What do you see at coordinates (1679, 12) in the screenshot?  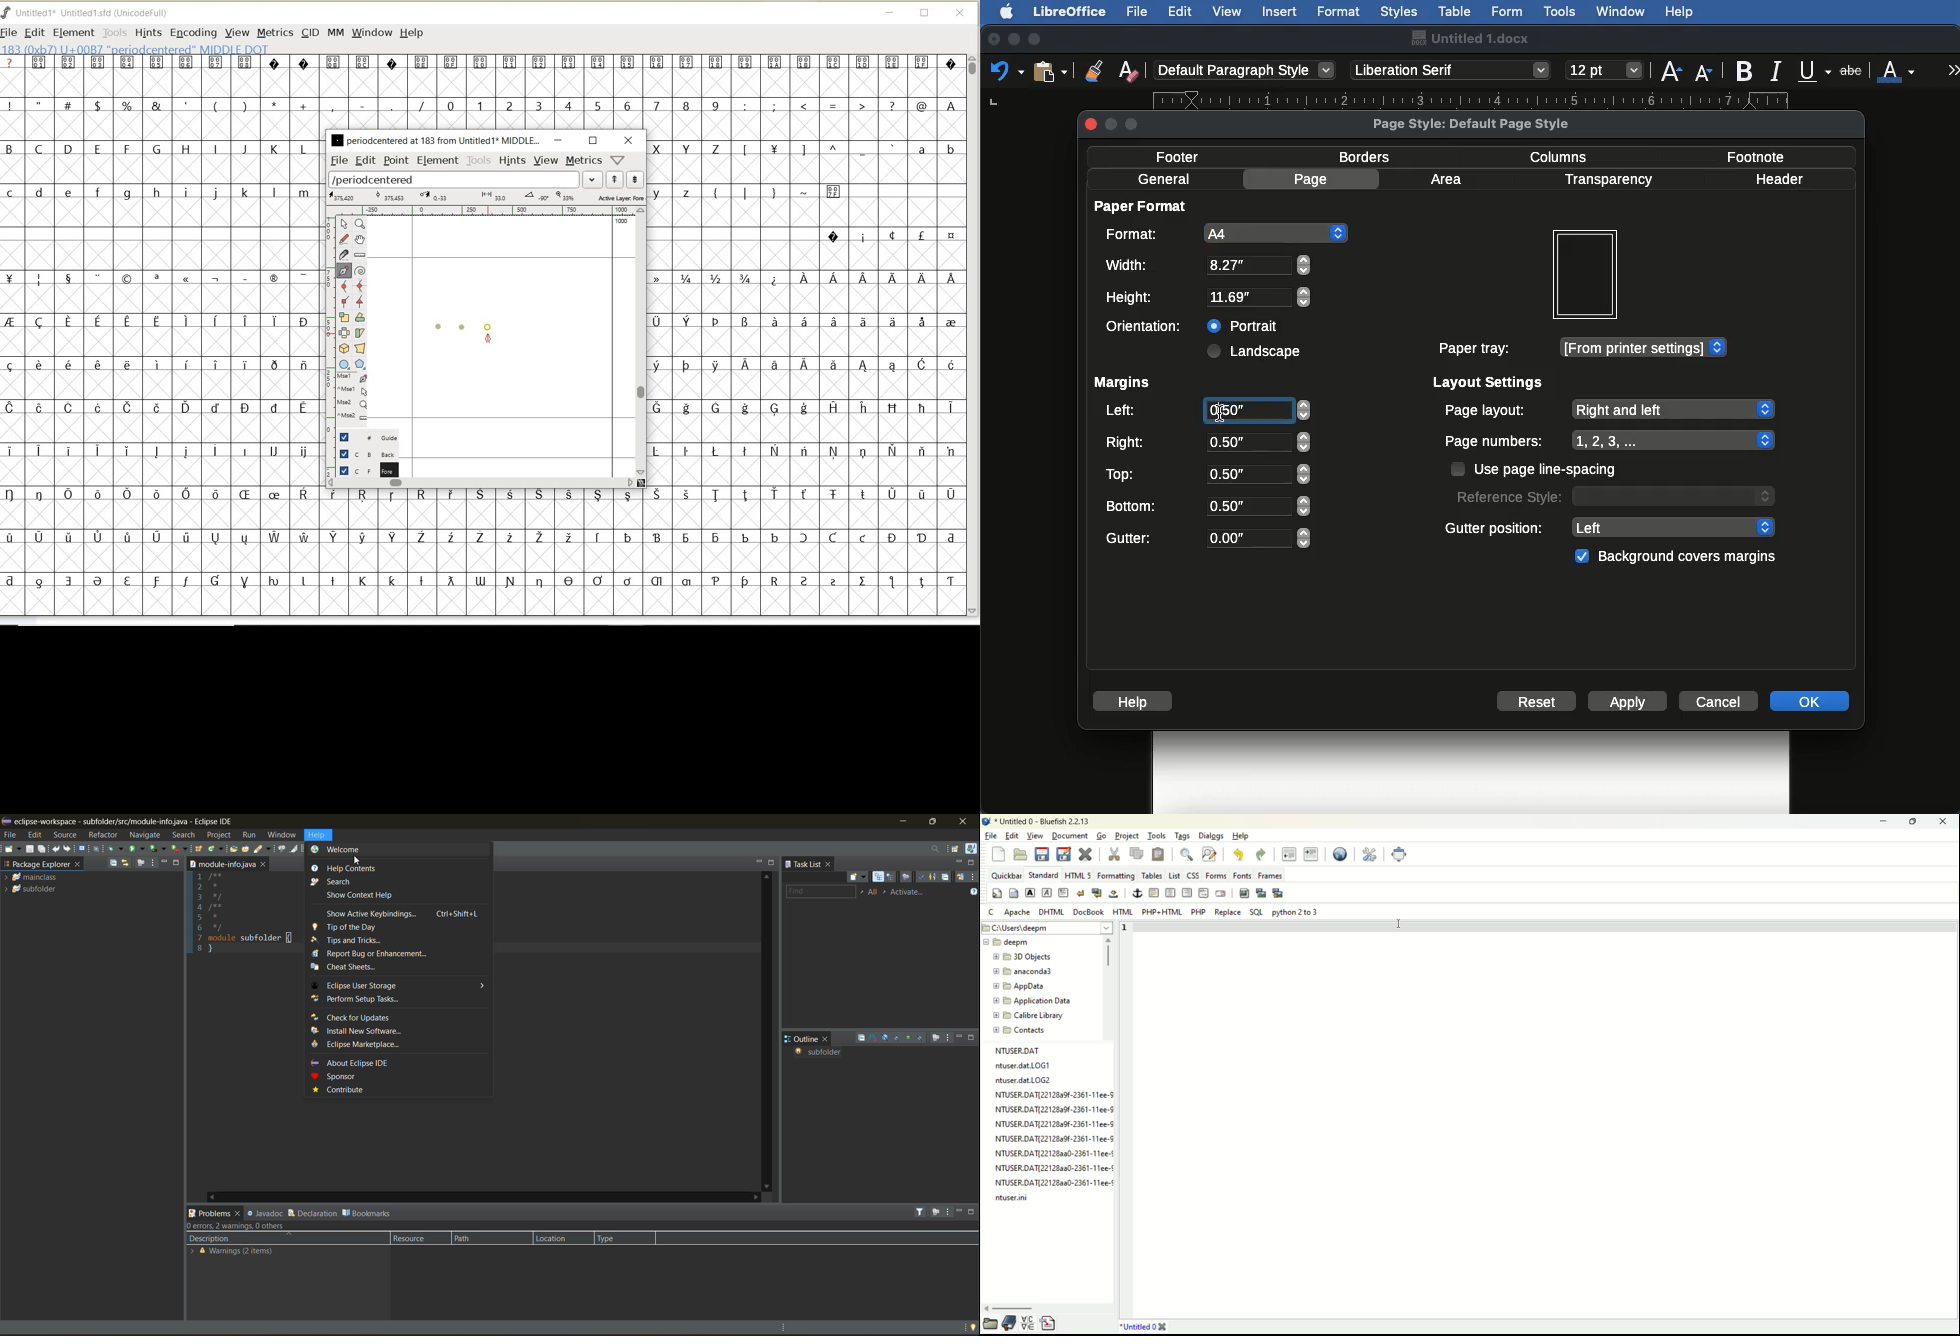 I see `Help` at bounding box center [1679, 12].